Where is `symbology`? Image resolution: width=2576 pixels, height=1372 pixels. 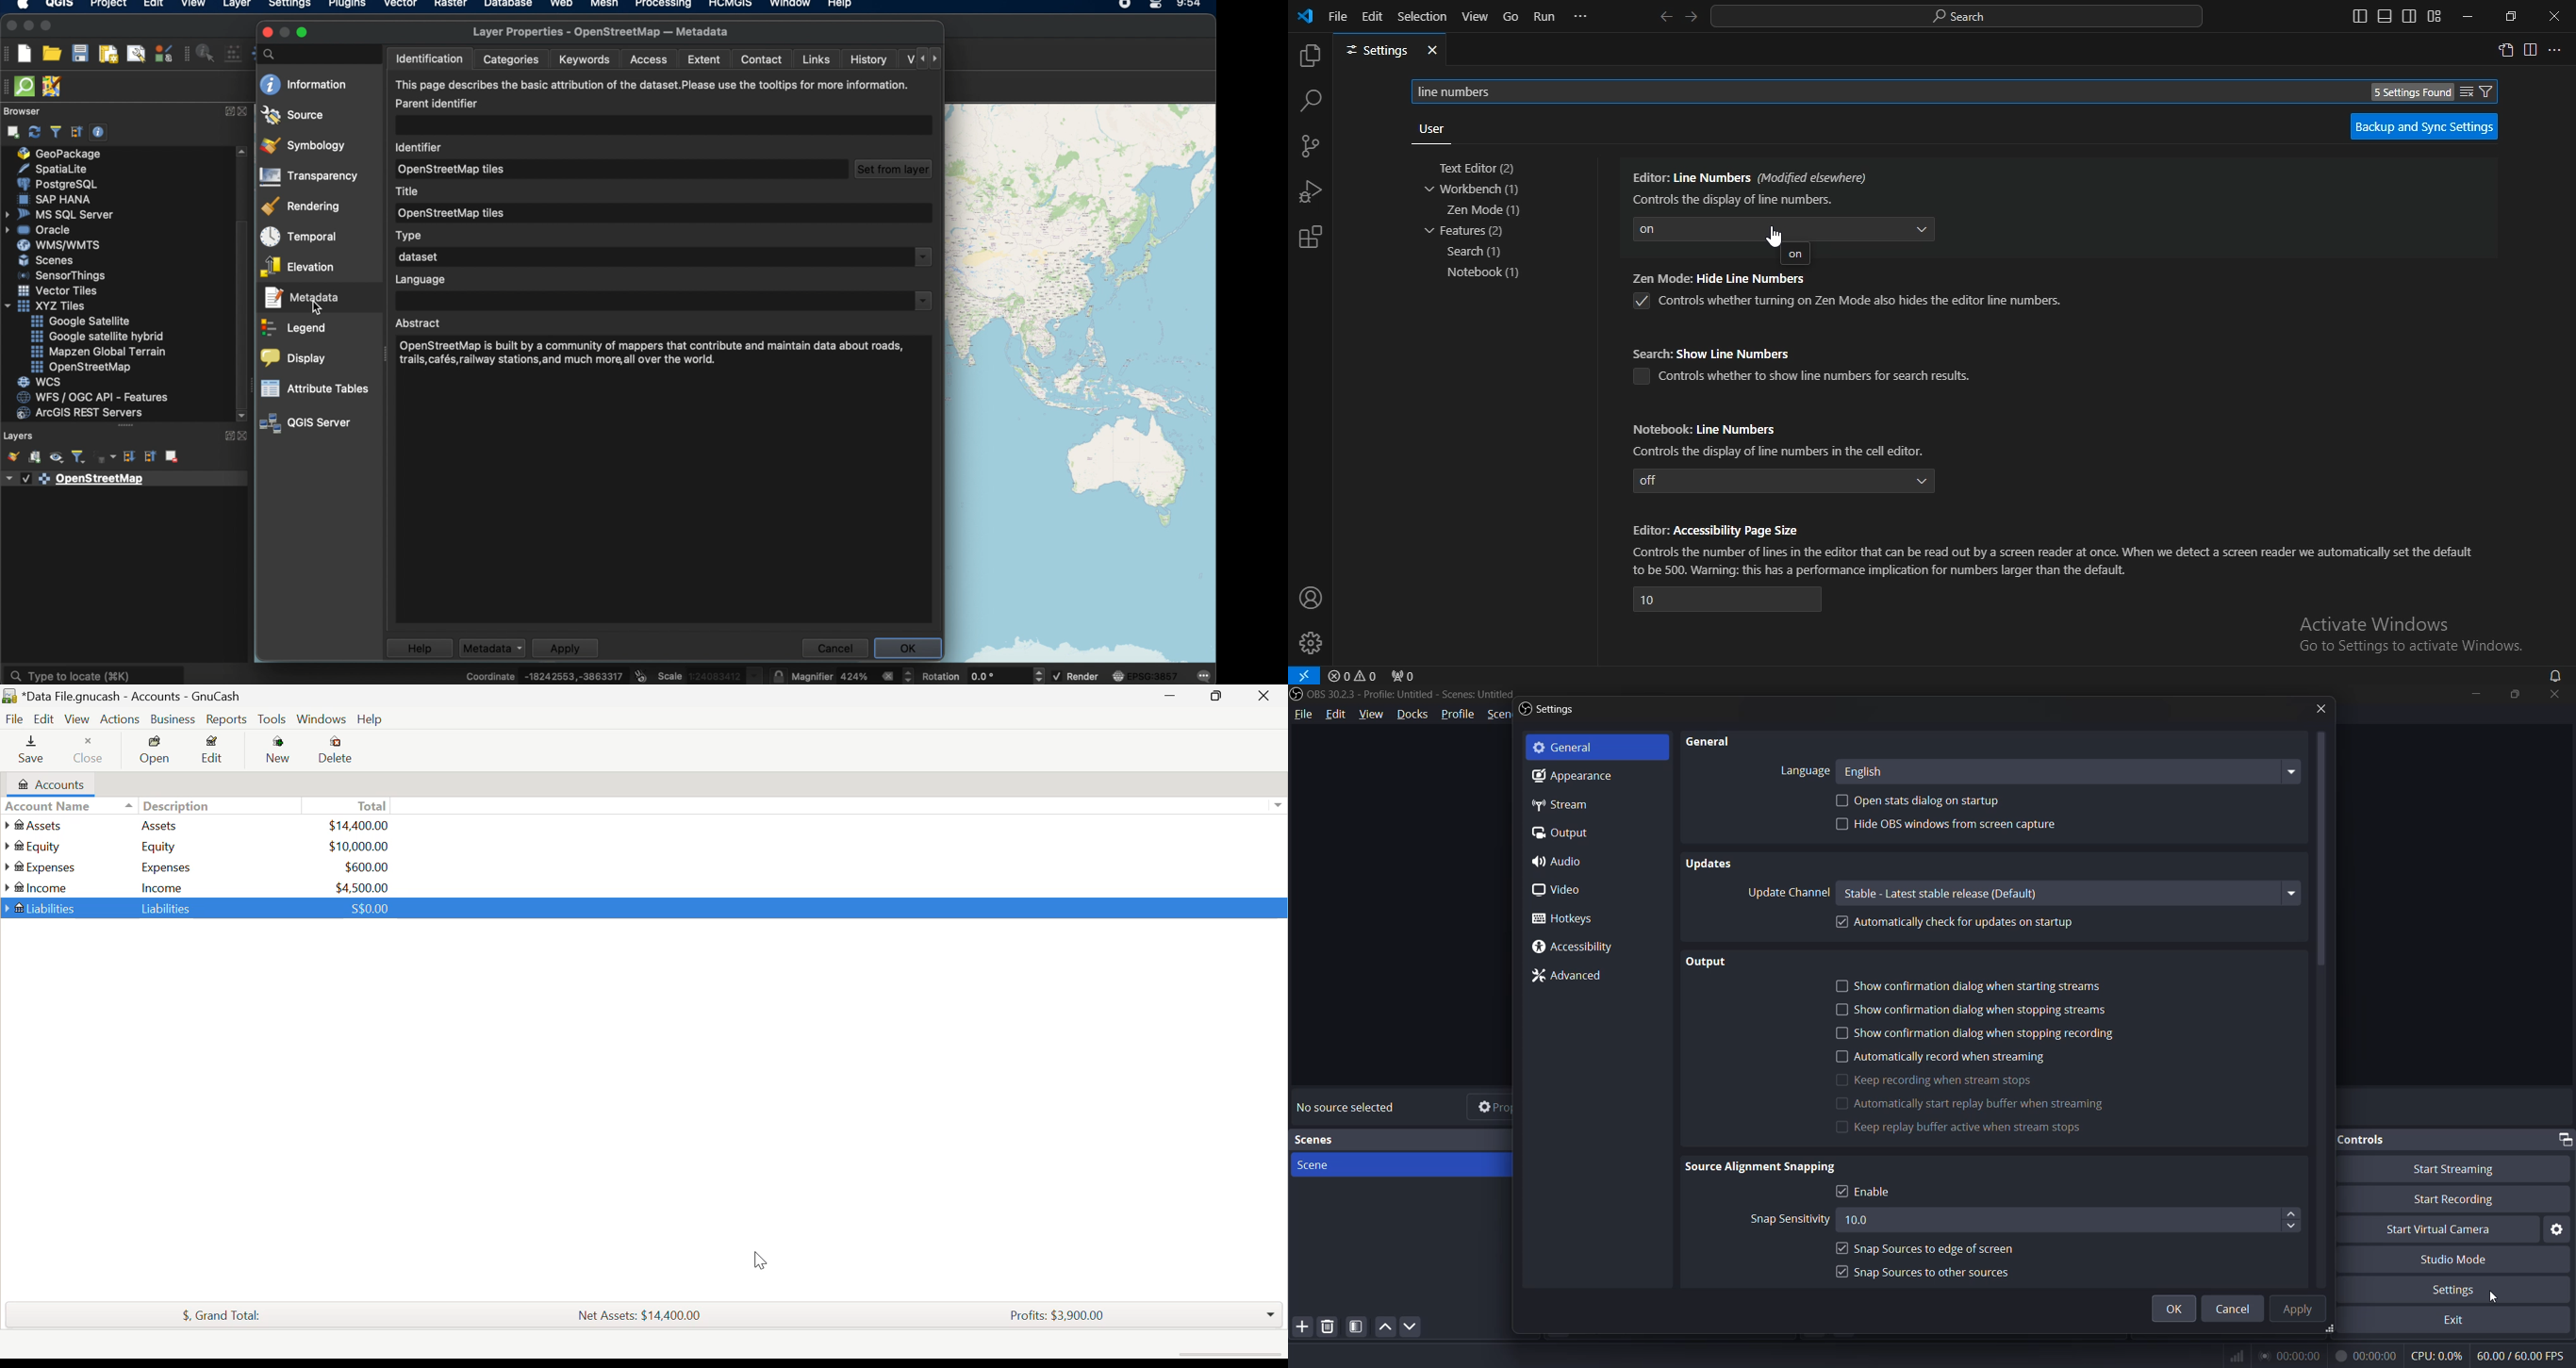
symbology is located at coordinates (302, 146).